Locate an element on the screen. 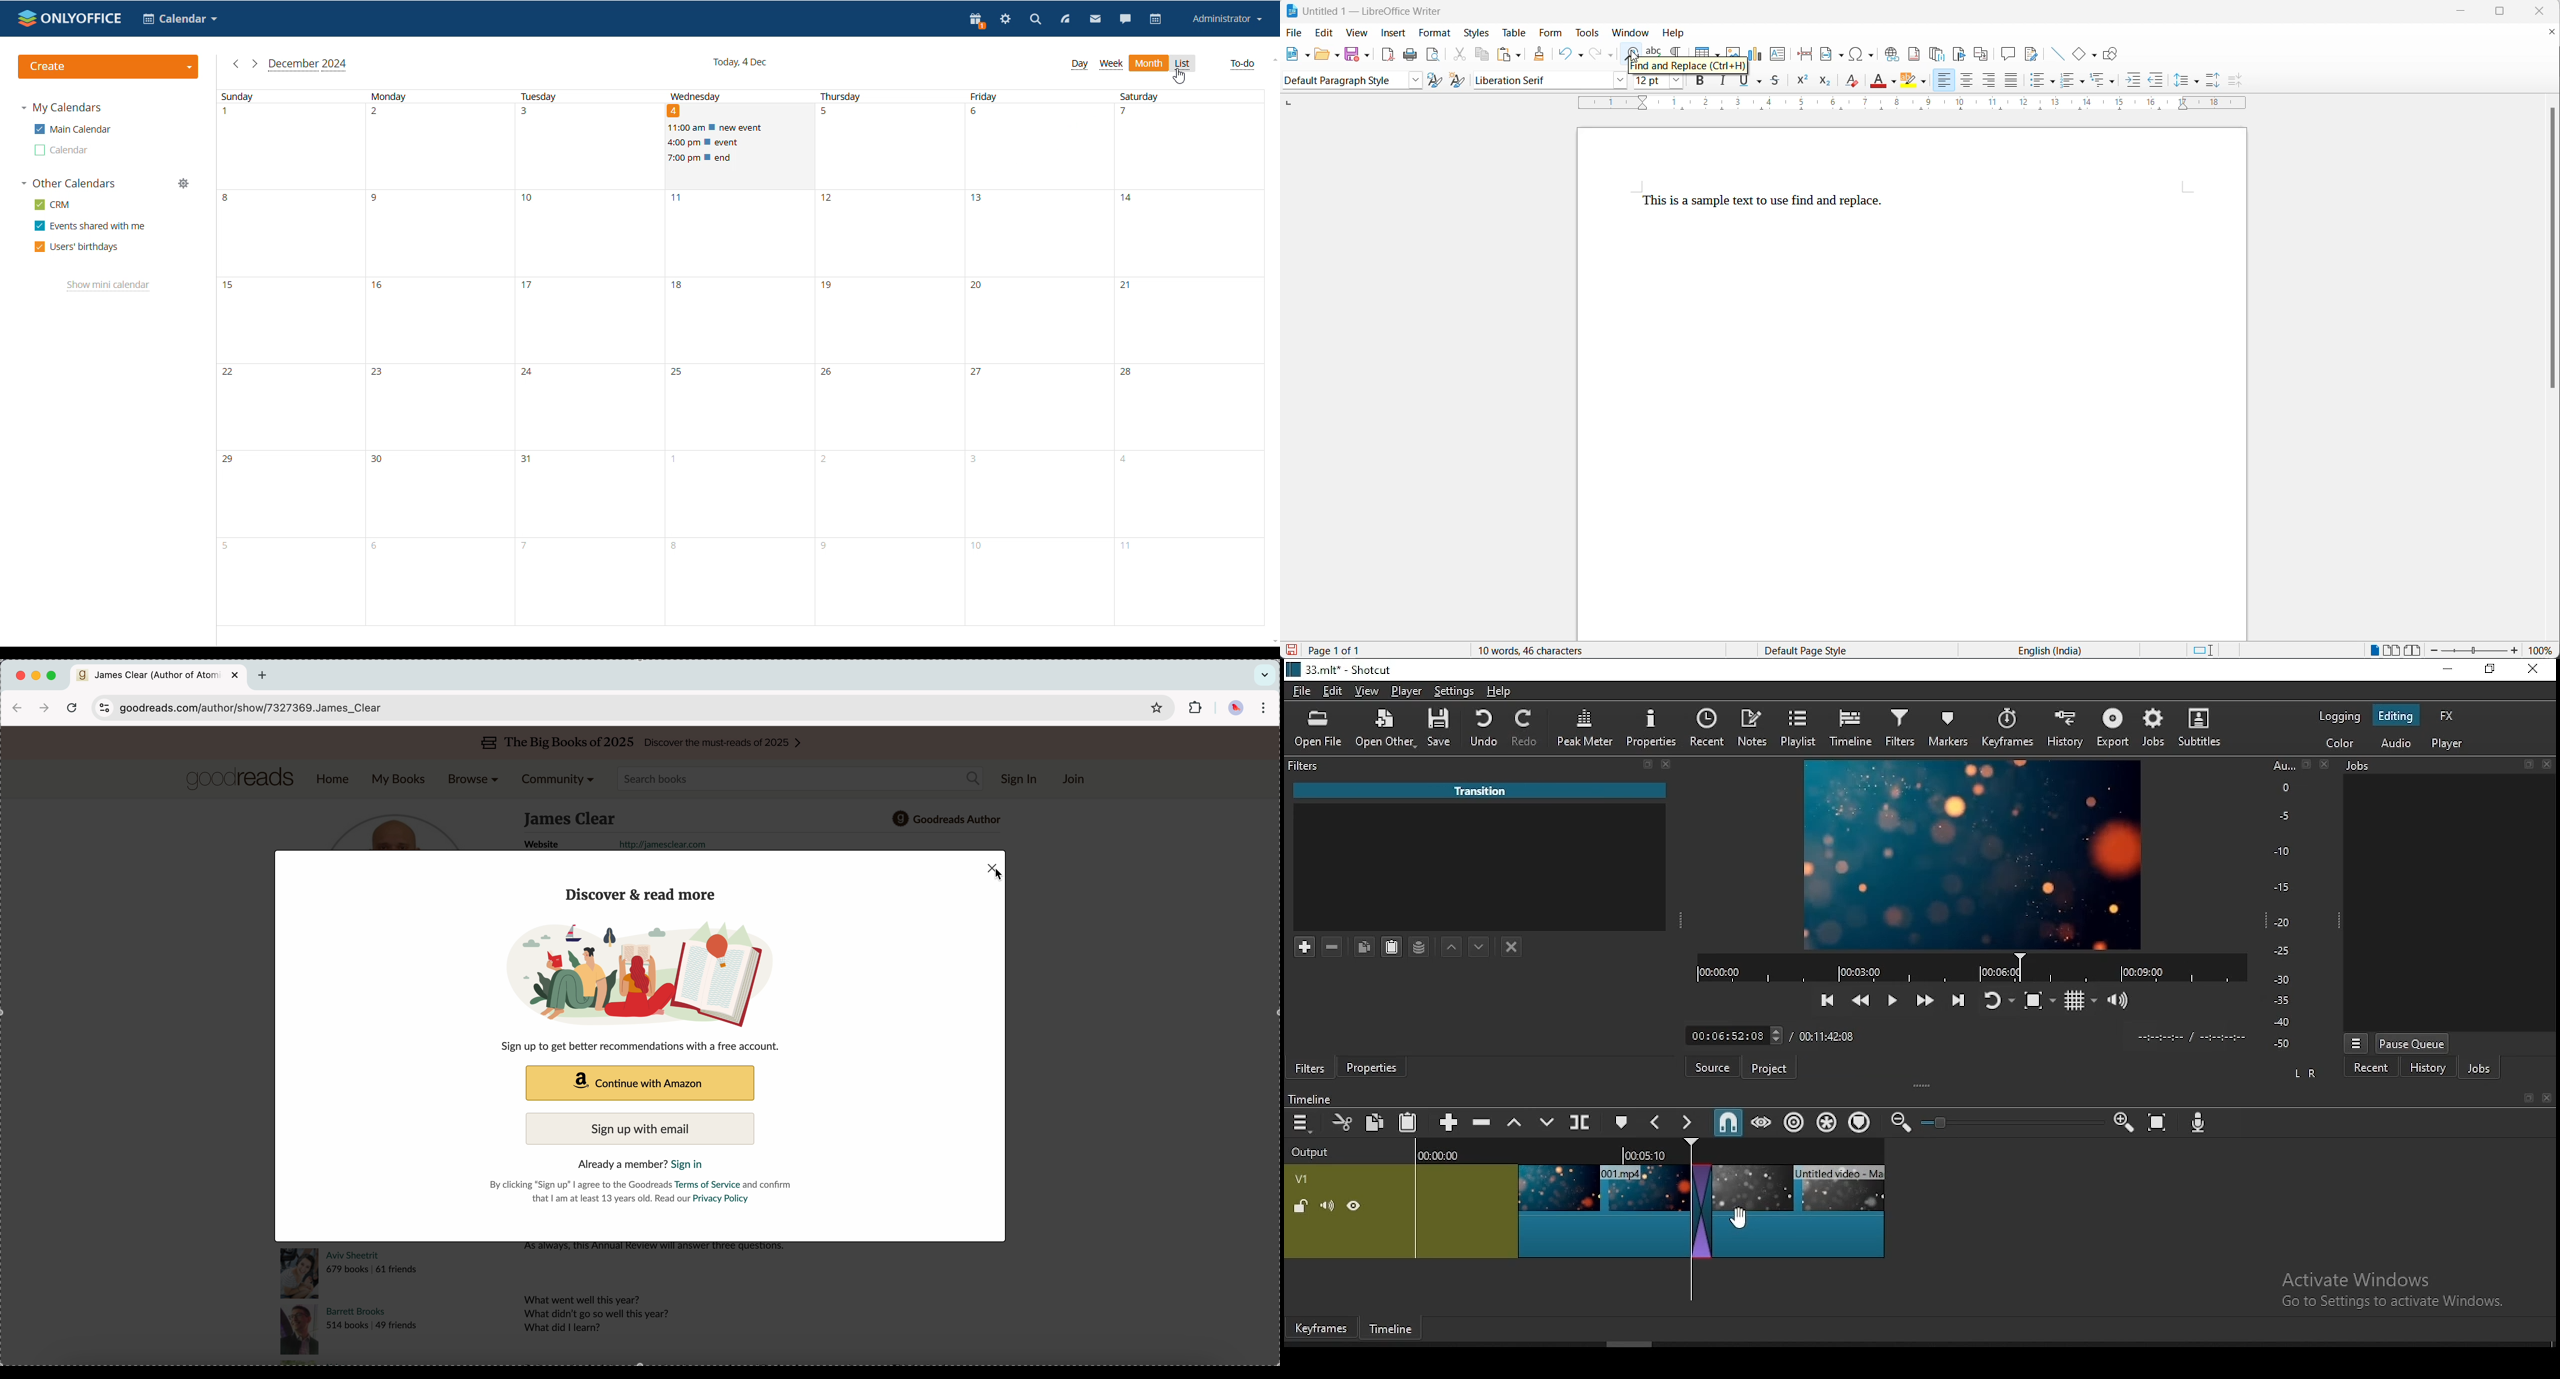 The image size is (2576, 1400). week view is located at coordinates (1111, 65).